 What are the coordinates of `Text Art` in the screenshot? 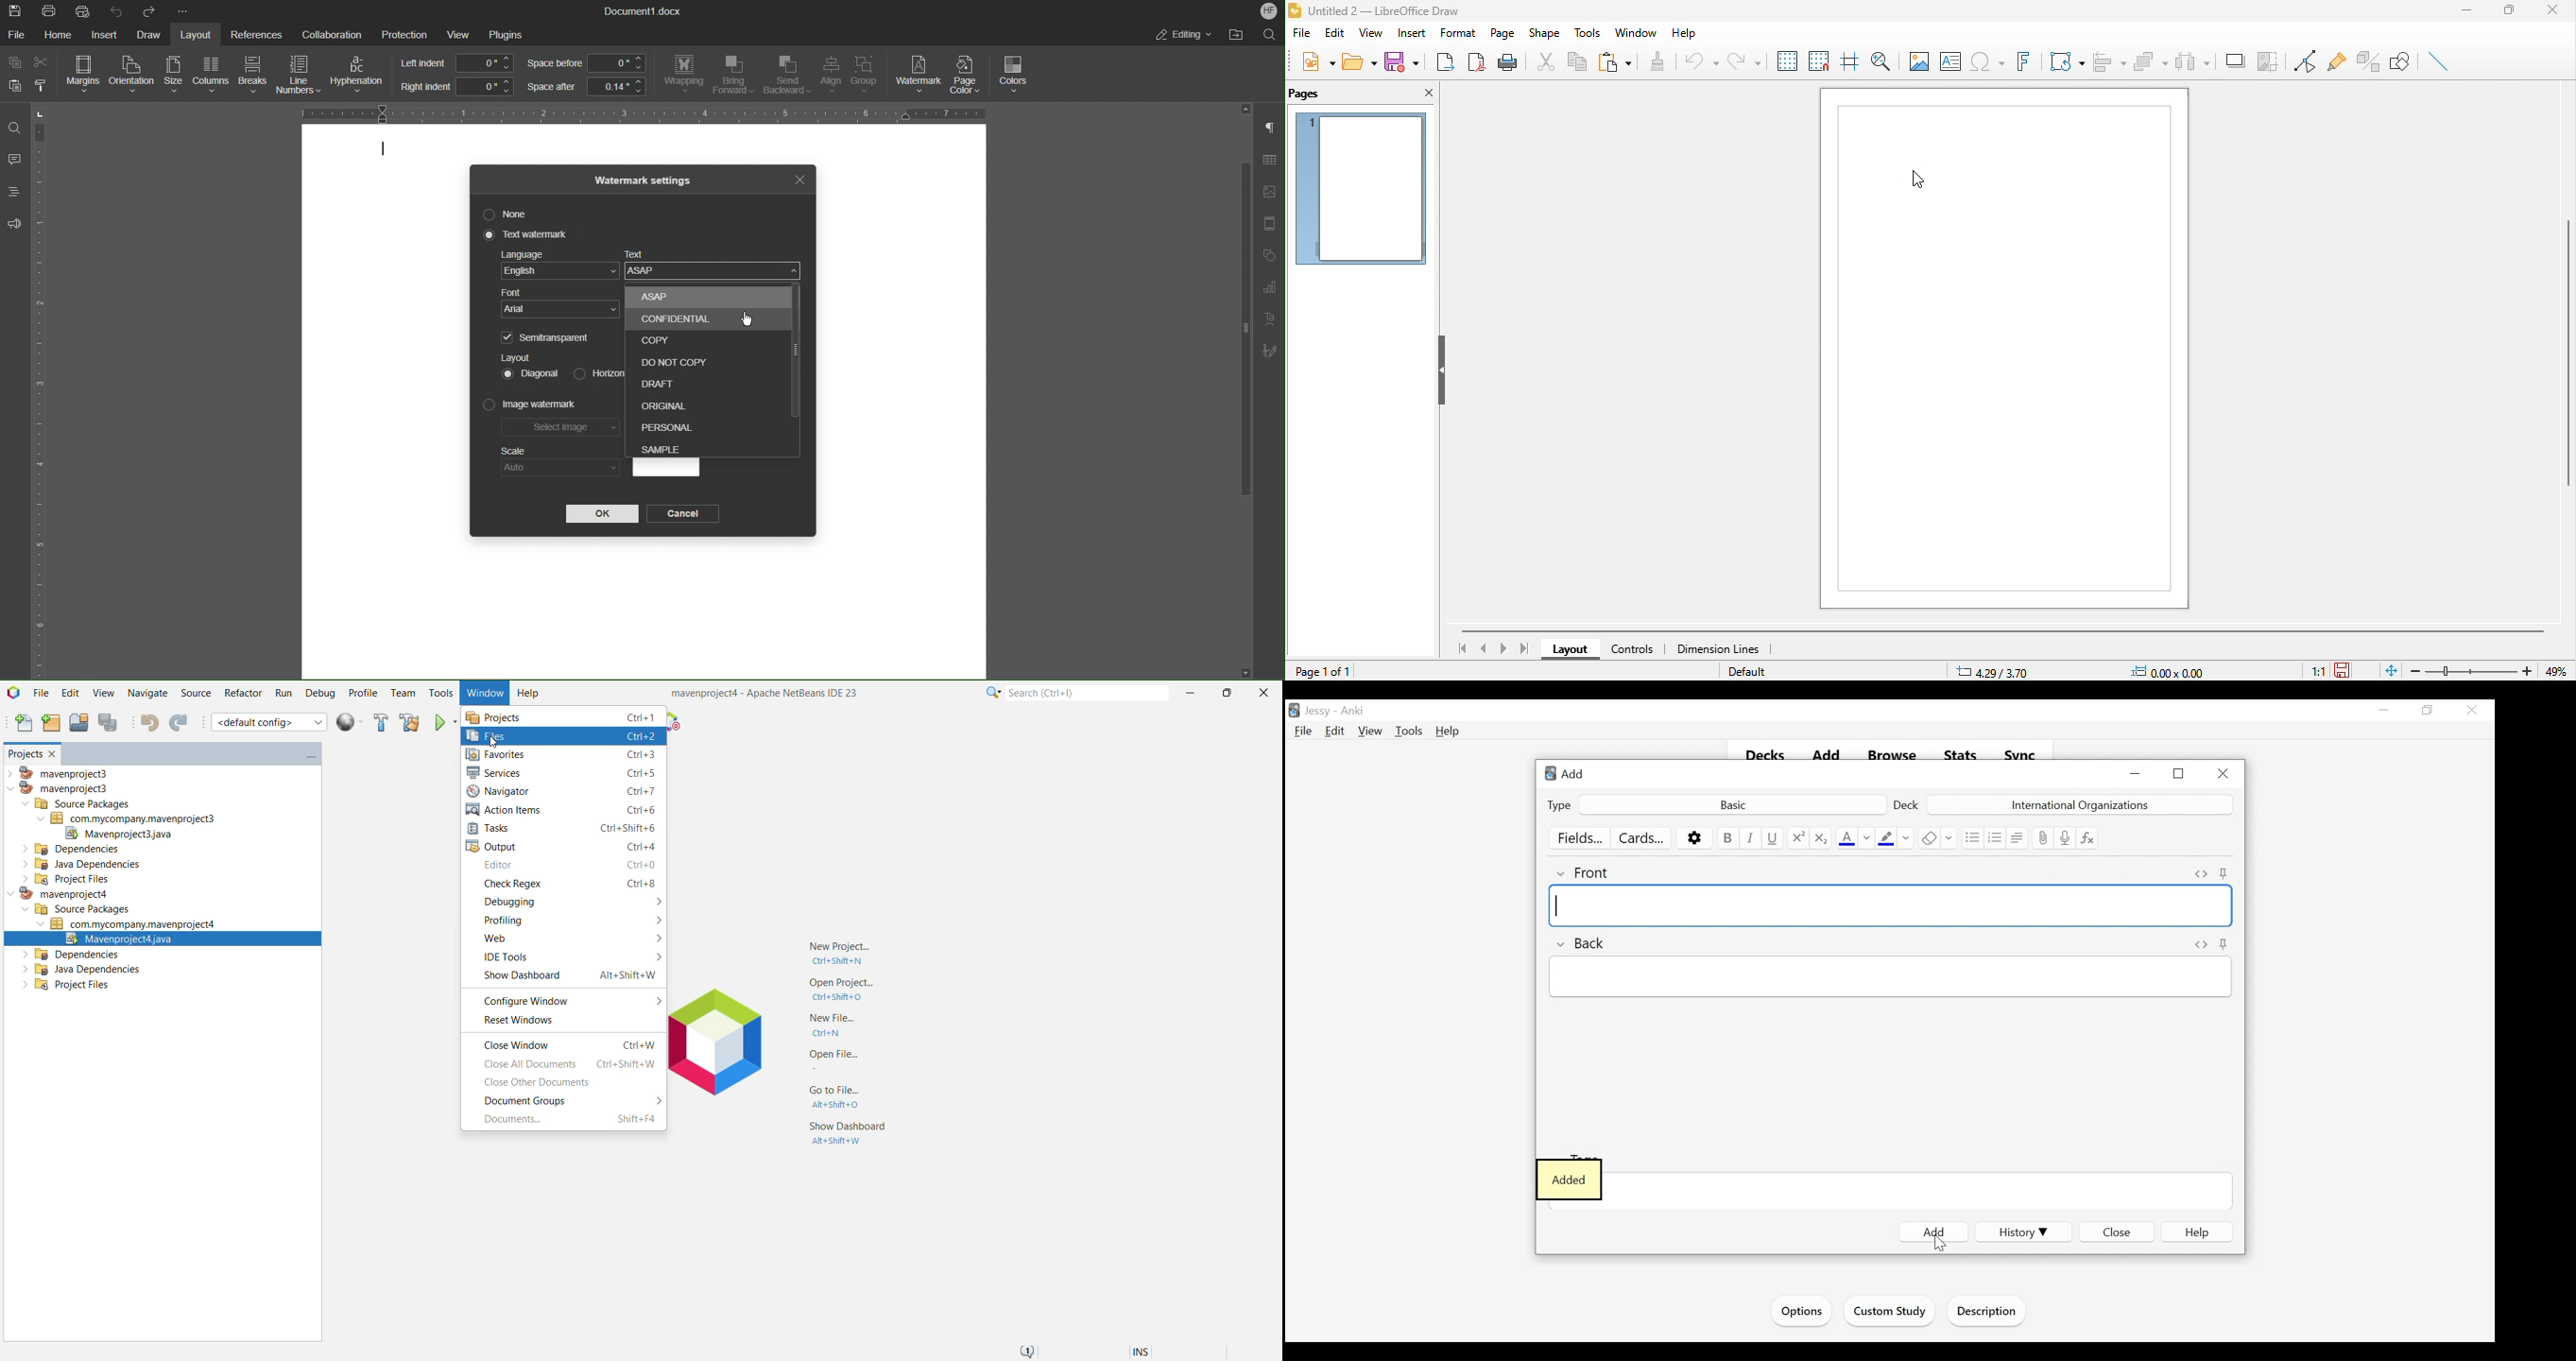 It's located at (1268, 320).